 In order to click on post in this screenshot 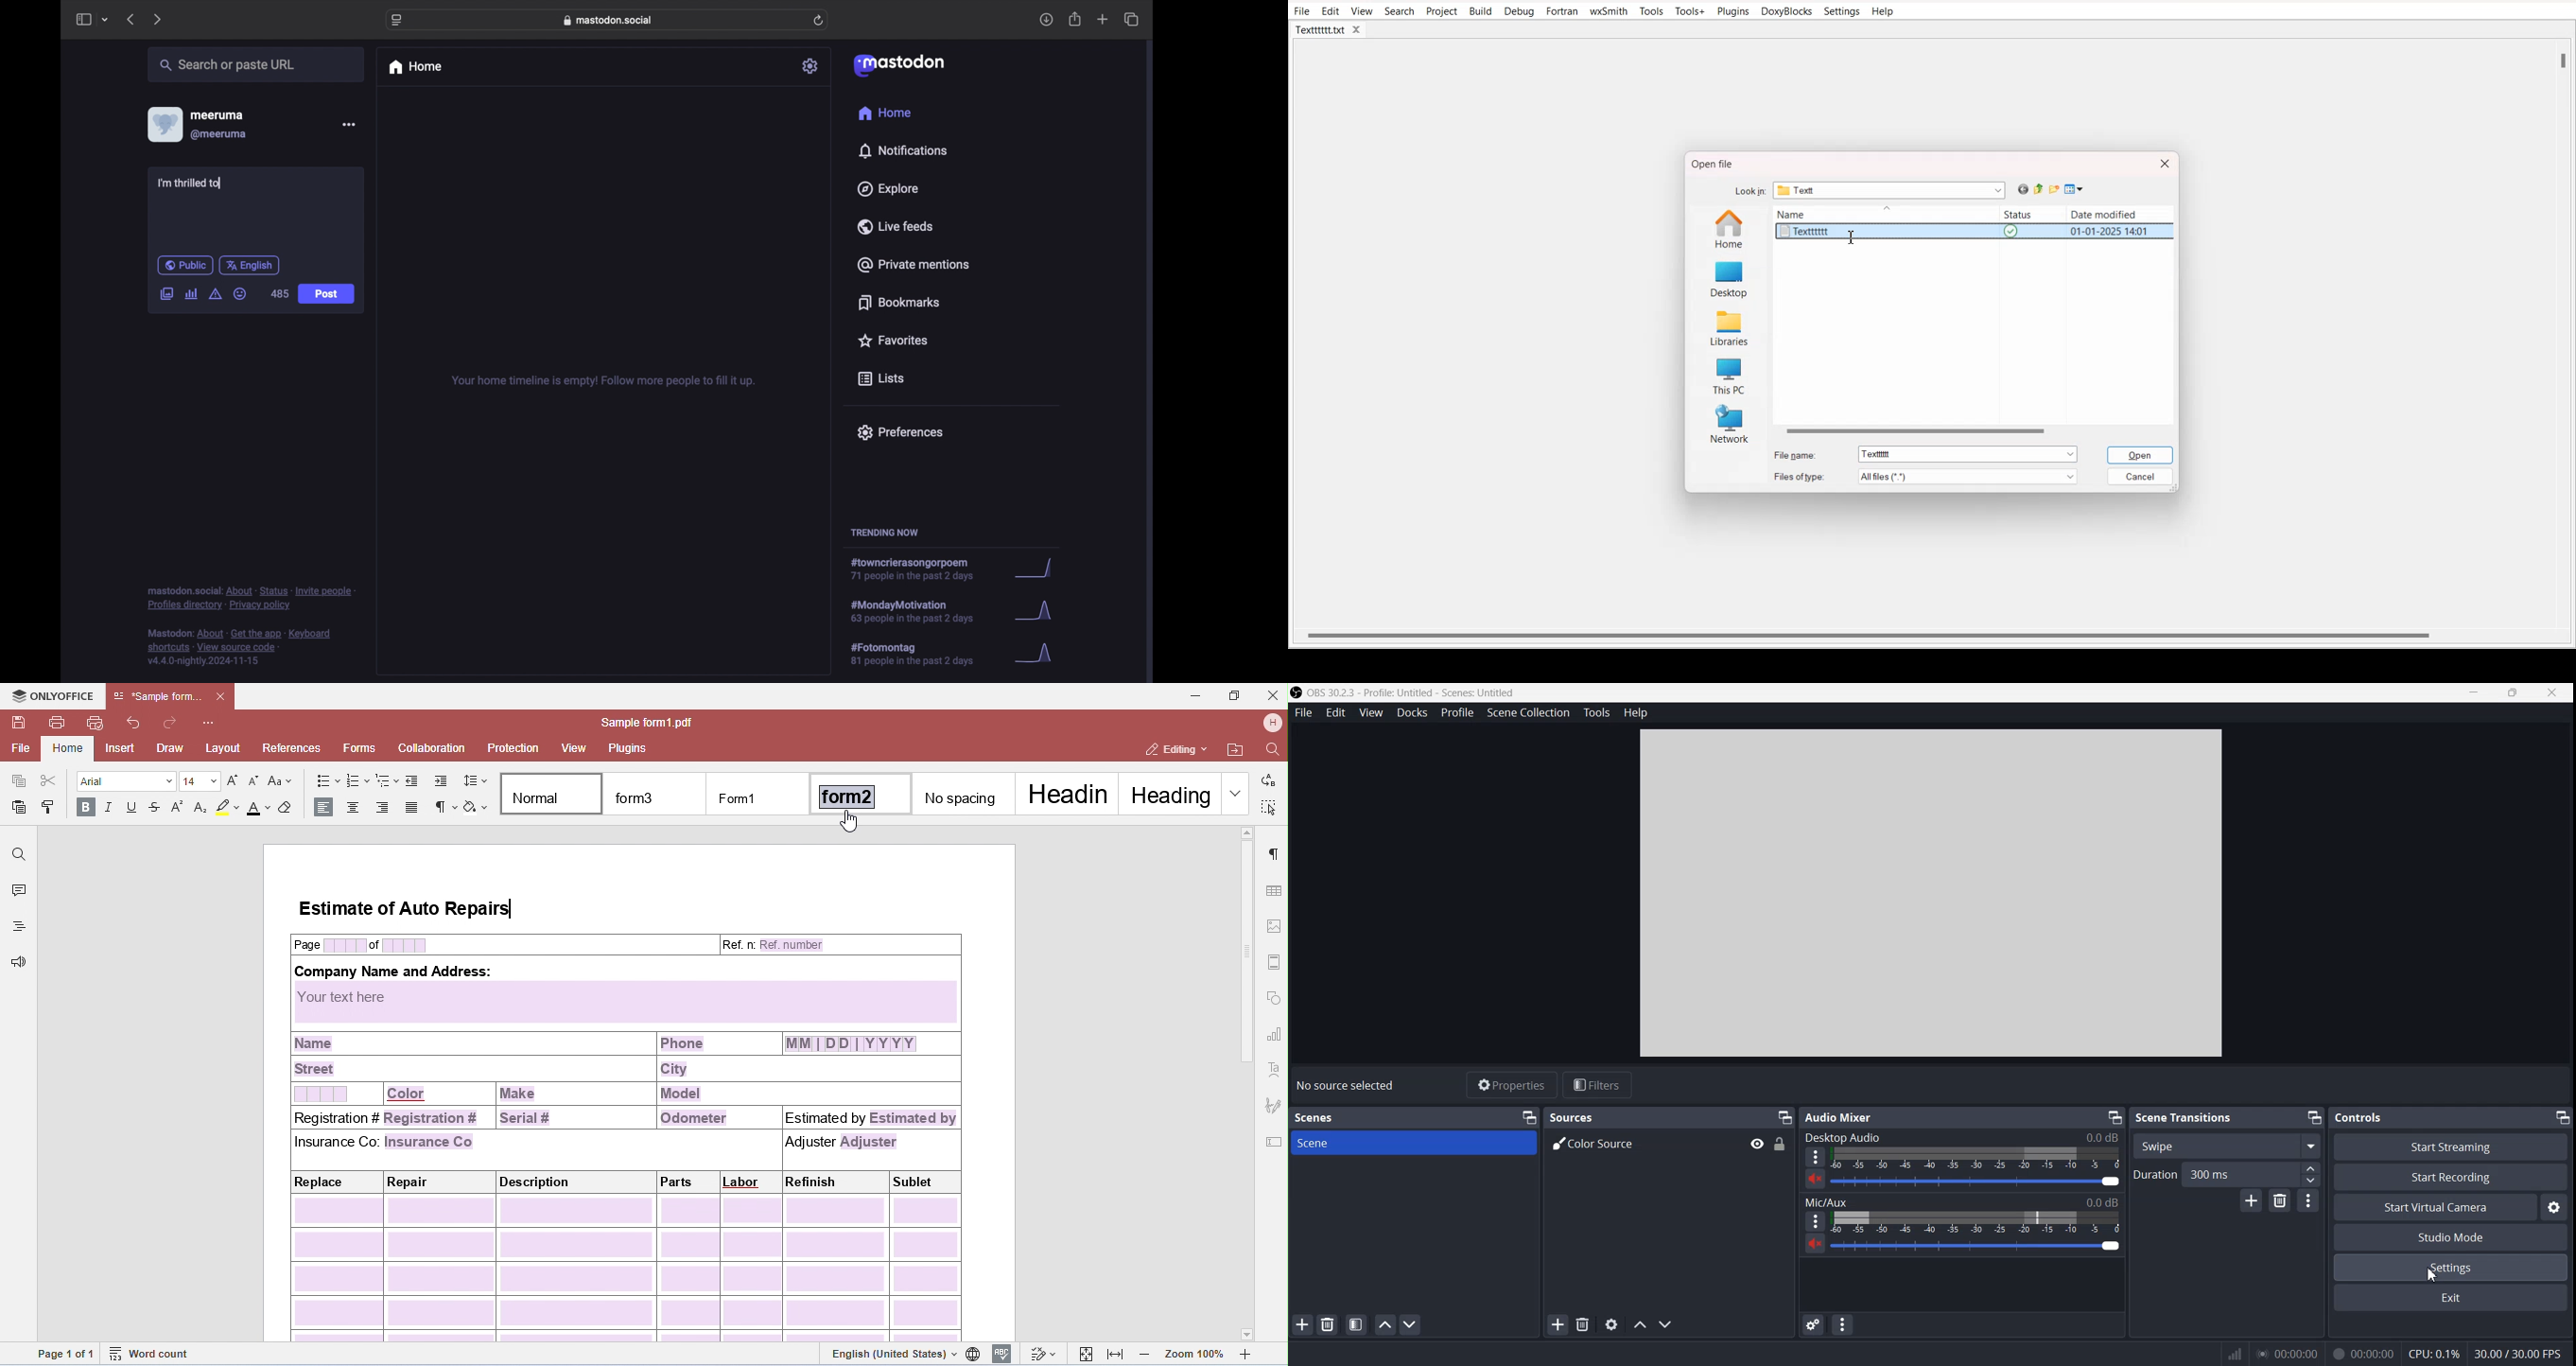, I will do `click(326, 294)`.